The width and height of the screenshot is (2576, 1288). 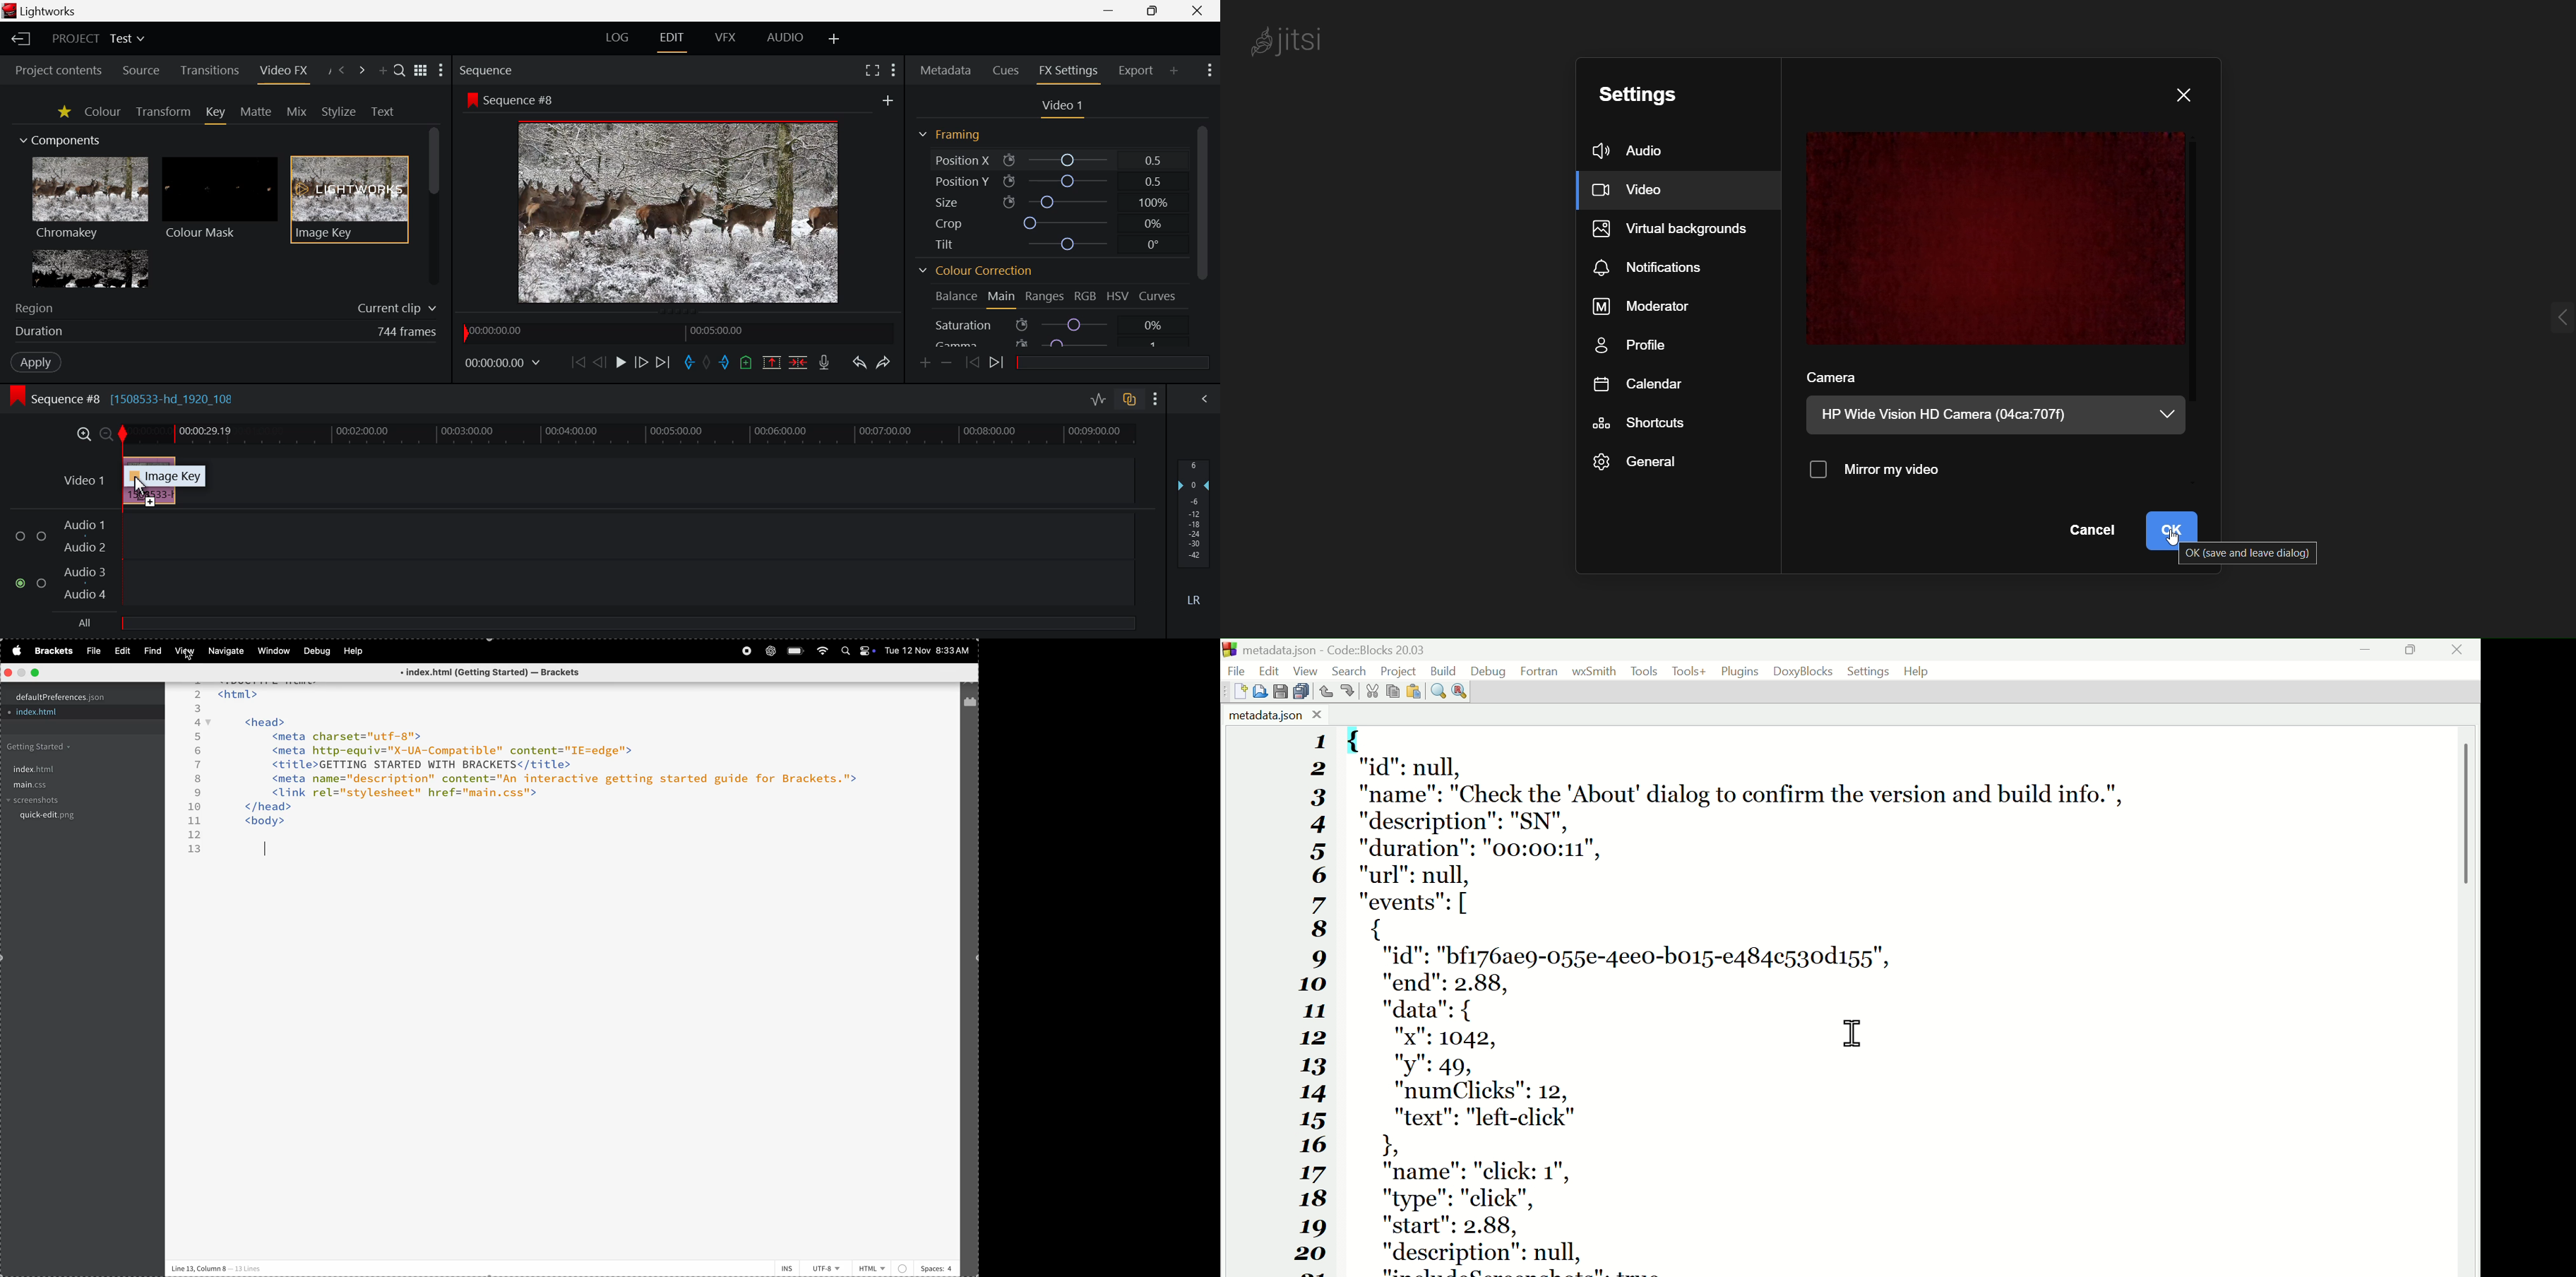 What do you see at coordinates (924, 362) in the screenshot?
I see `Add keyframe` at bounding box center [924, 362].